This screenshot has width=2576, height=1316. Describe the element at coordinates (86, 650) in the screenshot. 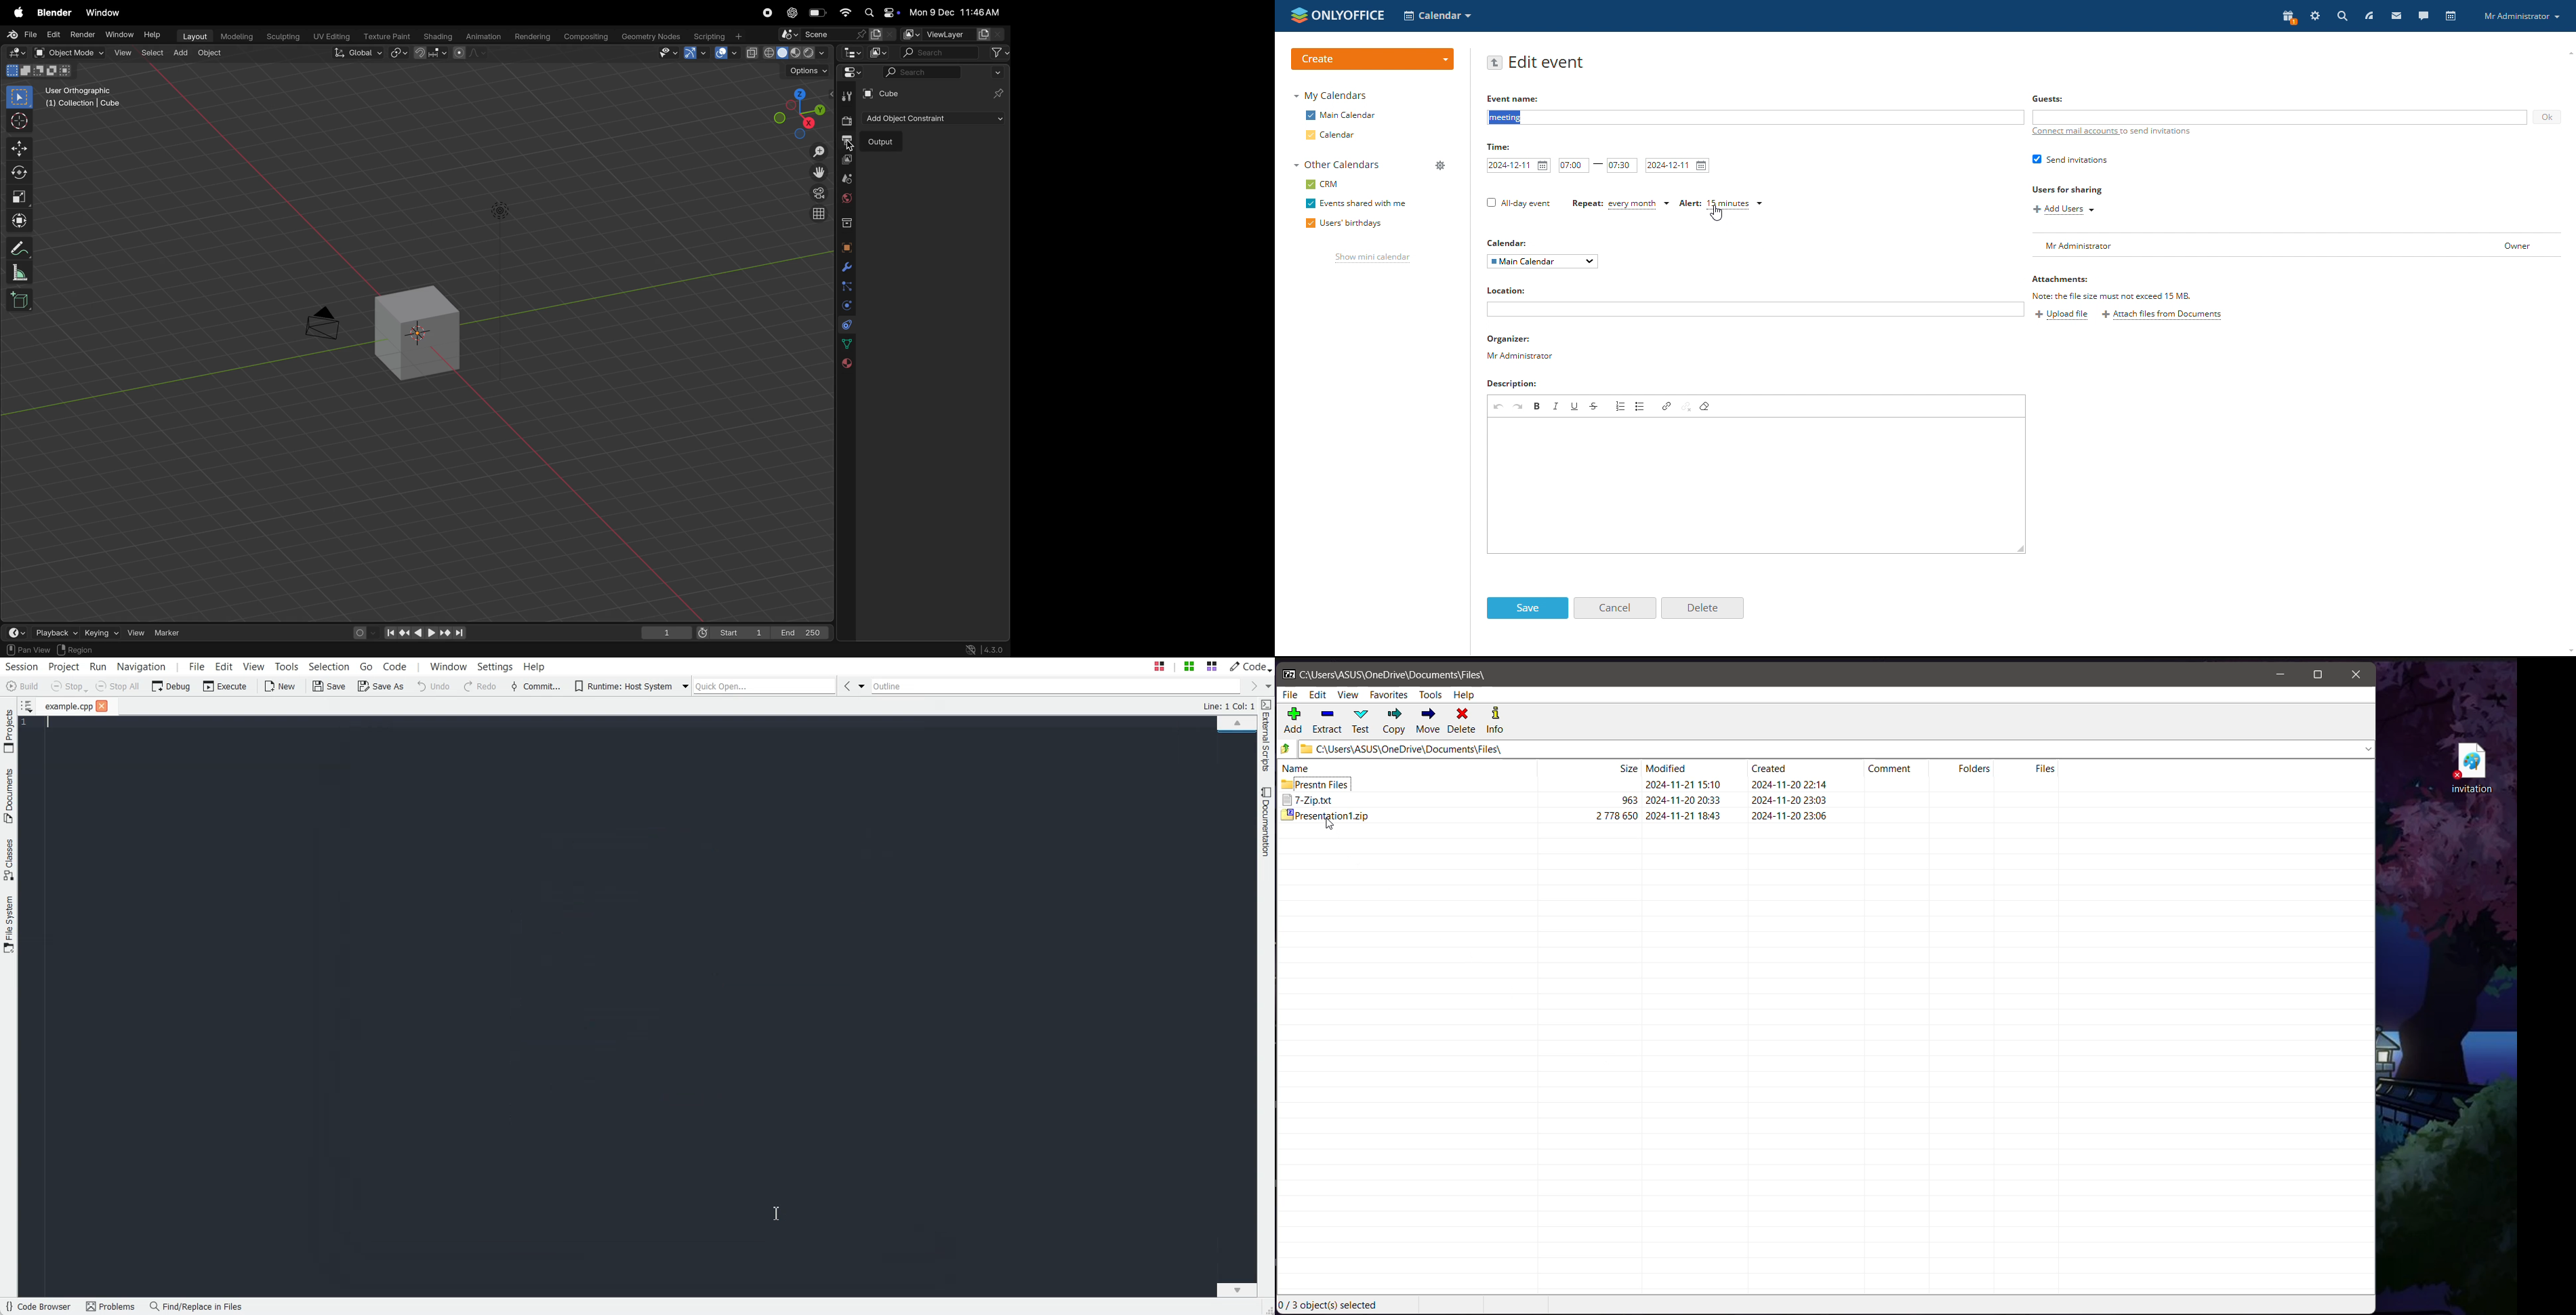

I see `region` at that location.